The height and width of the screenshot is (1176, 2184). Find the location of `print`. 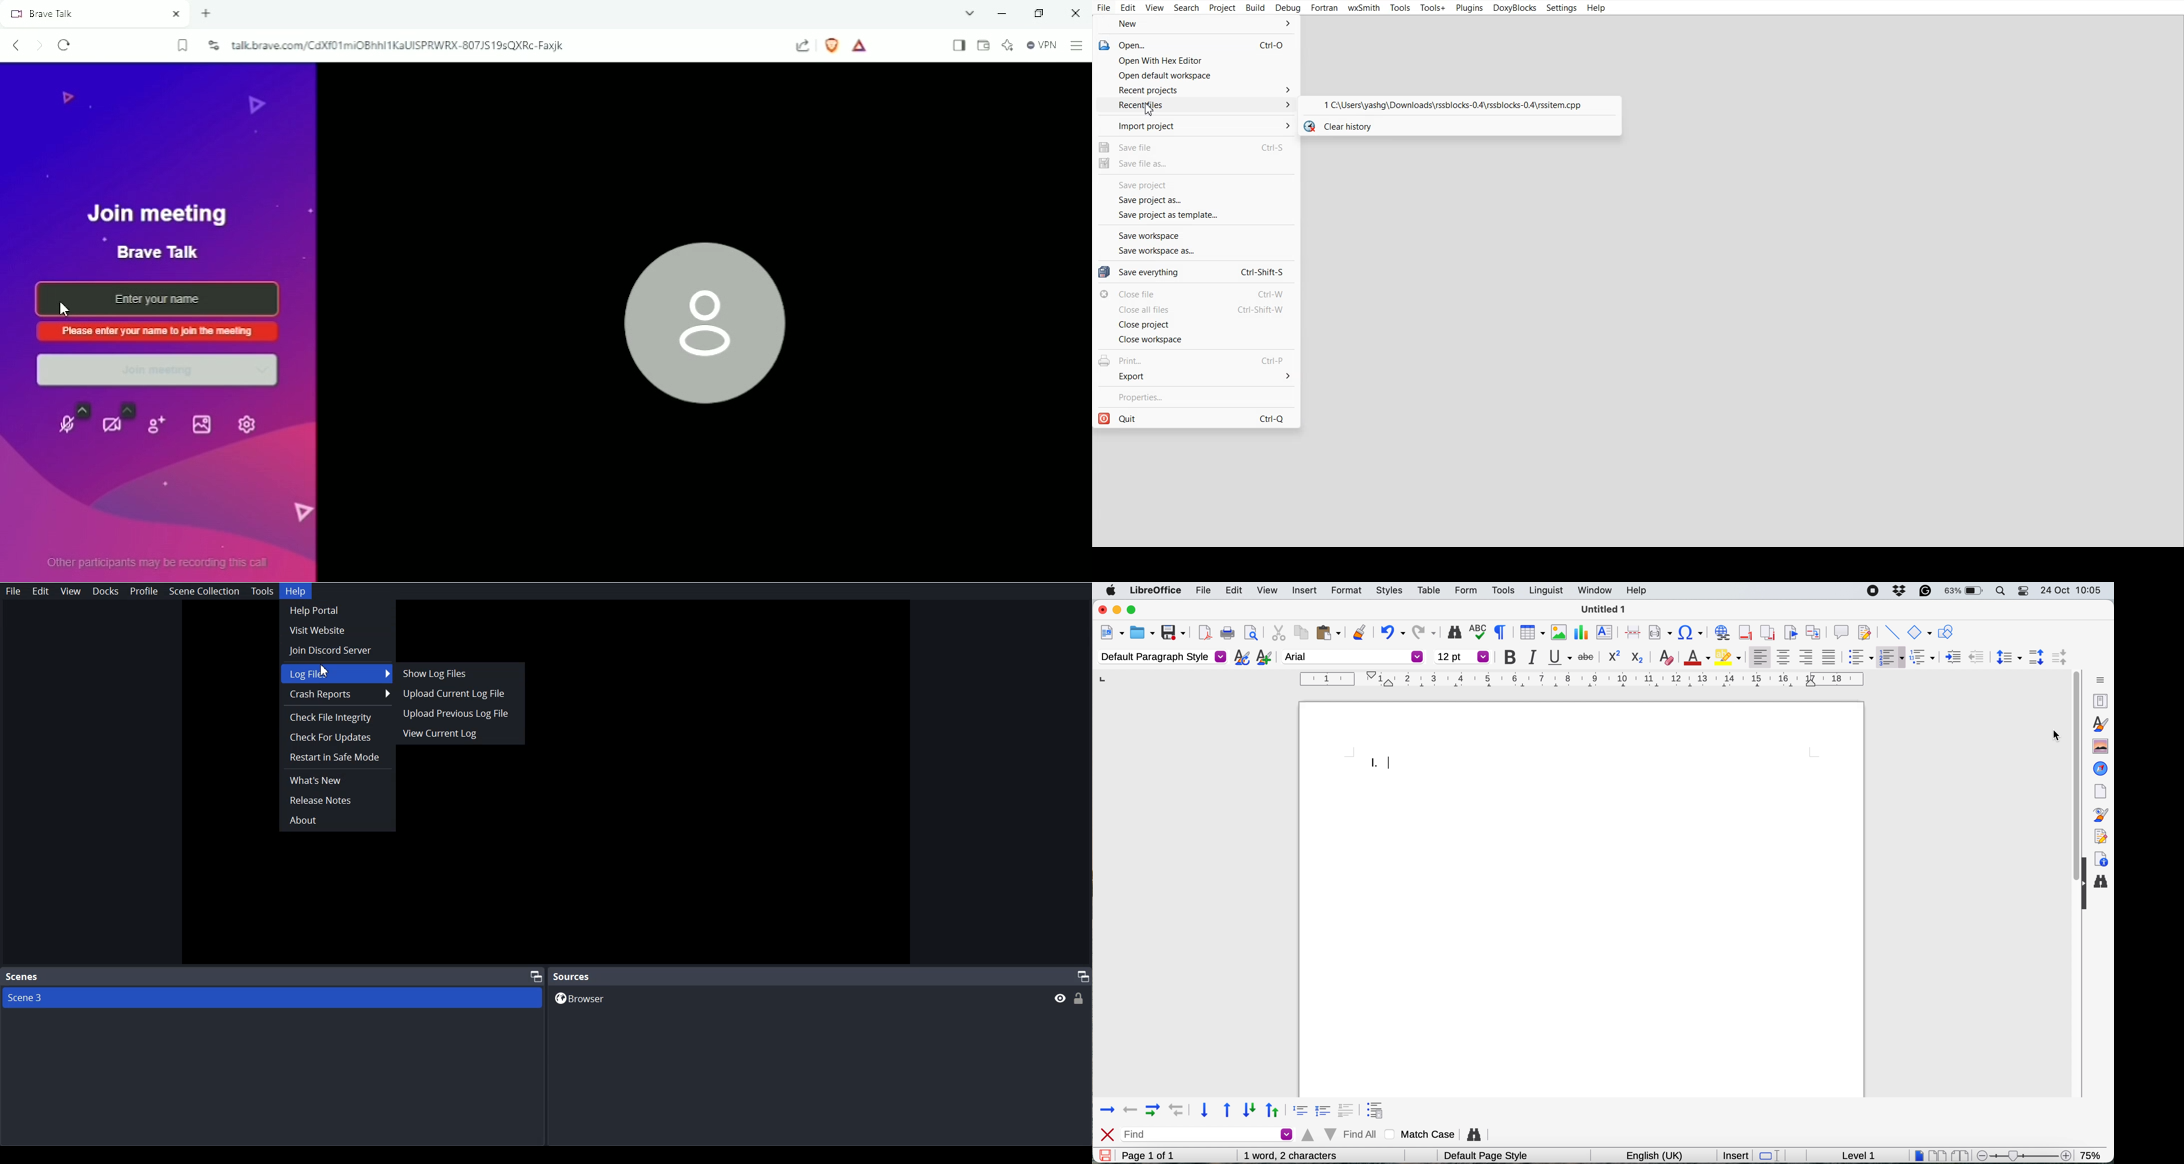

print is located at coordinates (1228, 633).